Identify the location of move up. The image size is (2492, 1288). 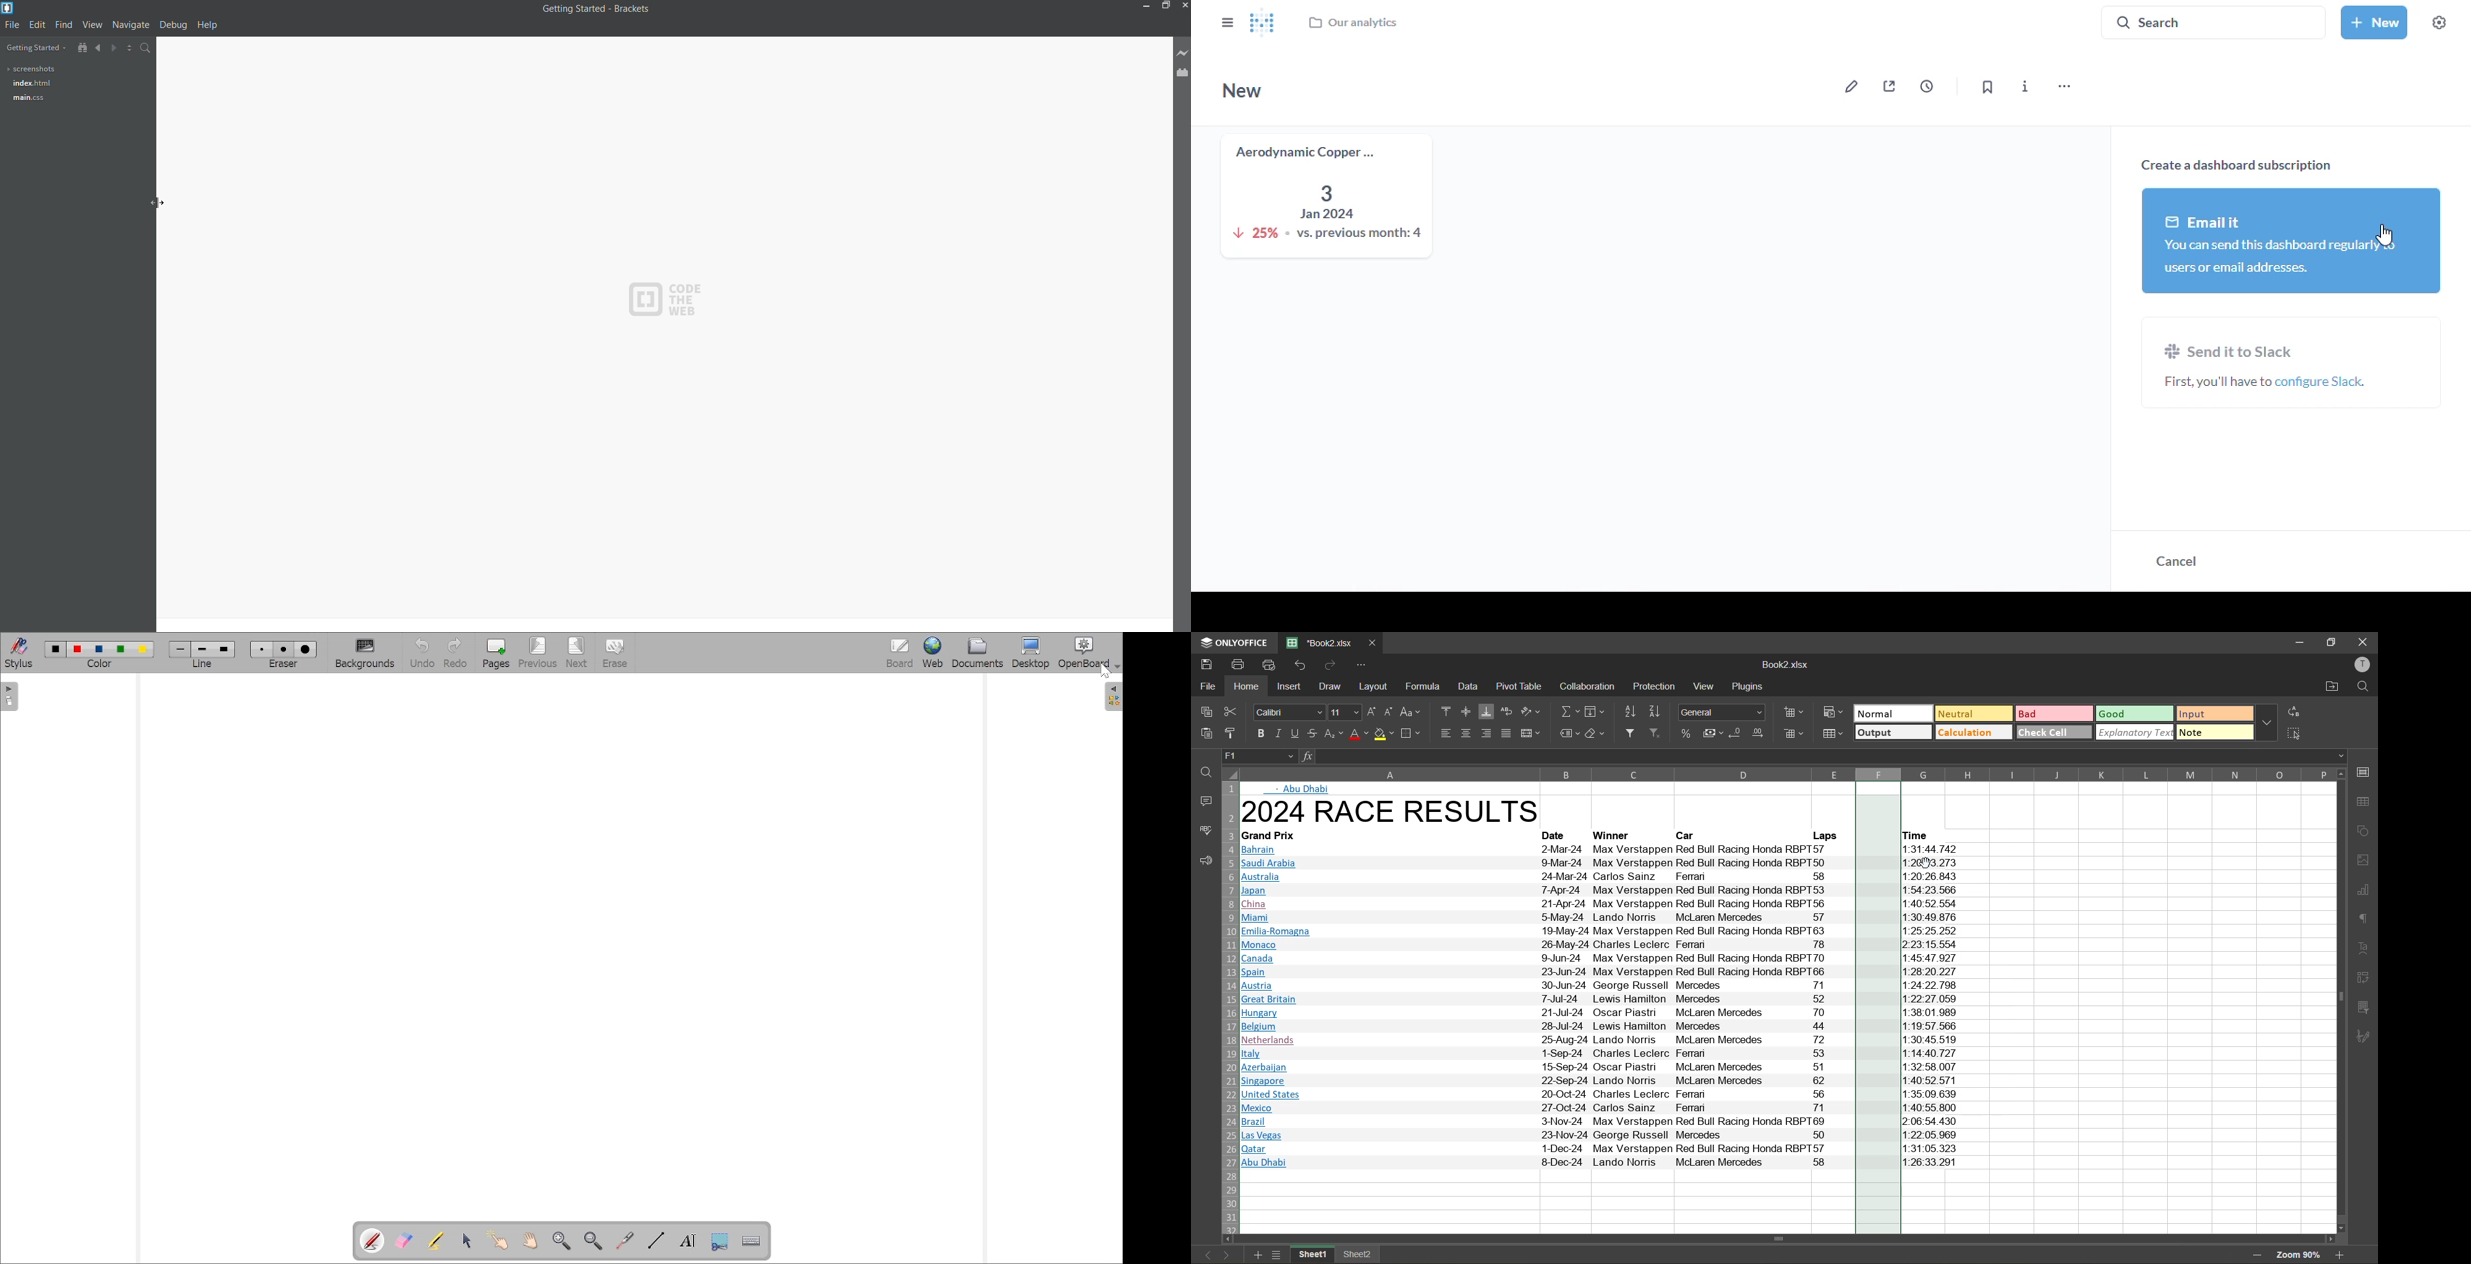
(2342, 773).